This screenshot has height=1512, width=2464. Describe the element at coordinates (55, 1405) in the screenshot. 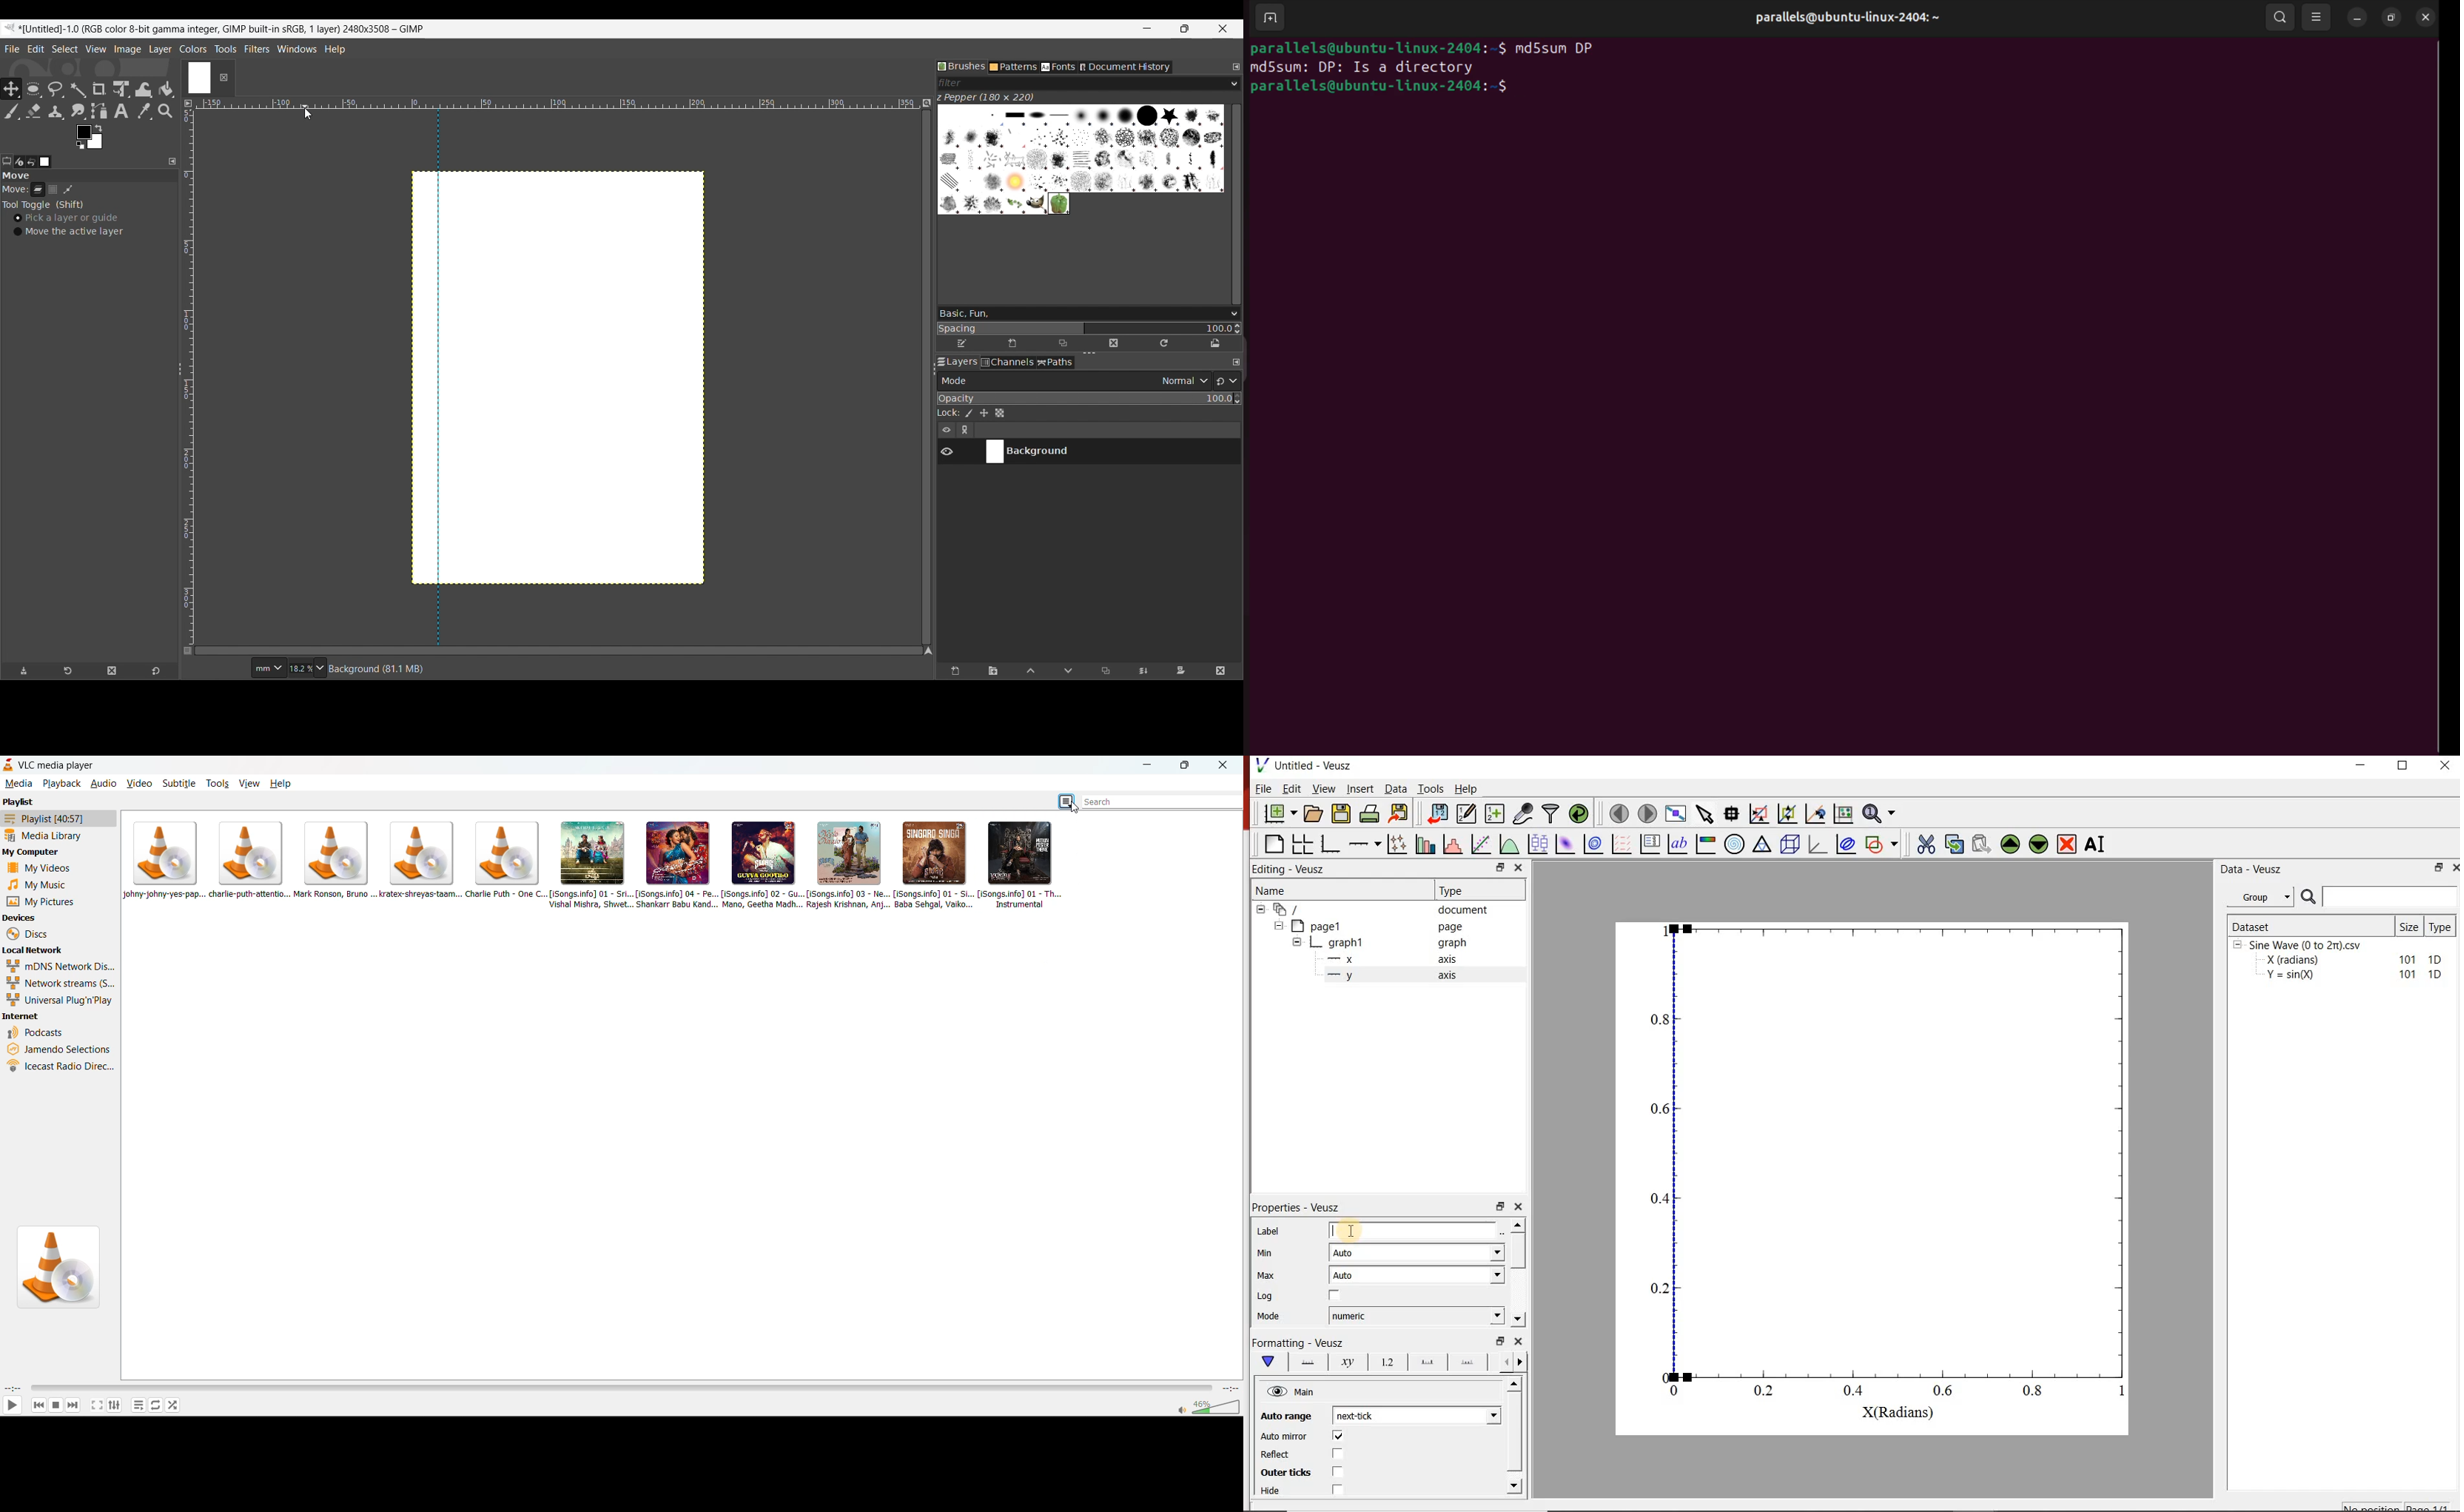

I see `stop` at that location.